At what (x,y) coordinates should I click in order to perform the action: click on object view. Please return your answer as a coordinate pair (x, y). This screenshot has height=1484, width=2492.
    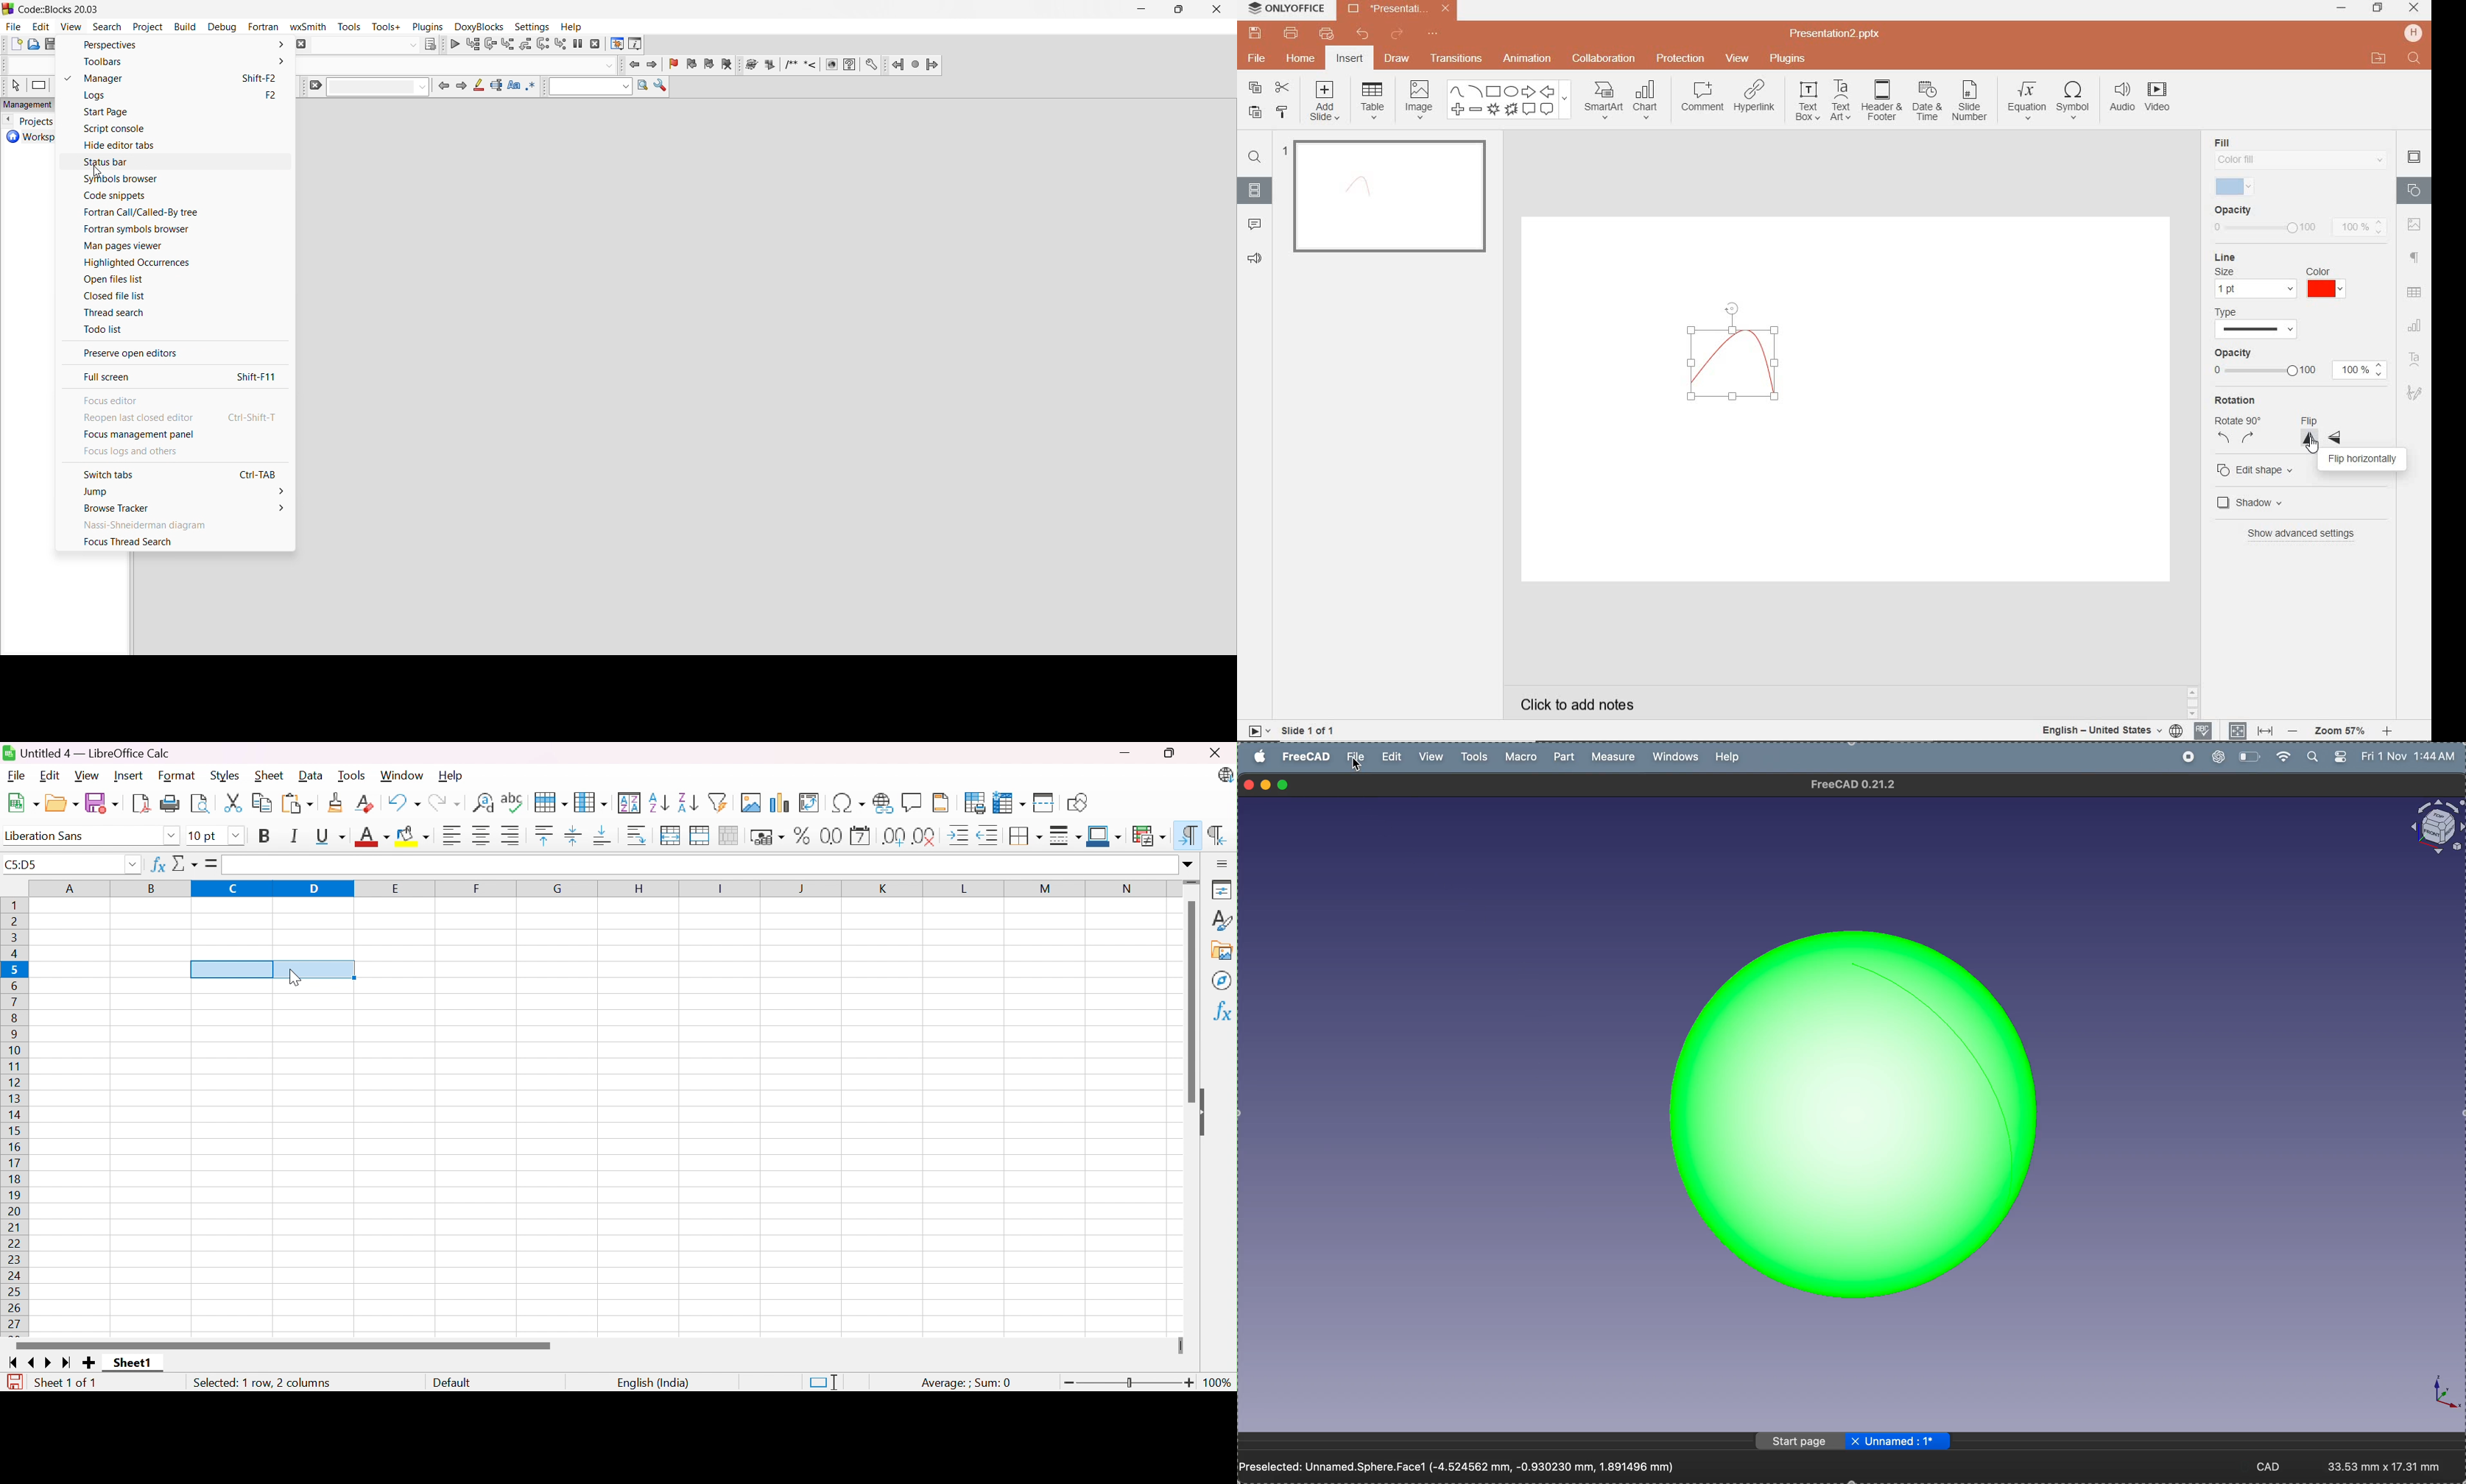
    Looking at the image, I should click on (2430, 828).